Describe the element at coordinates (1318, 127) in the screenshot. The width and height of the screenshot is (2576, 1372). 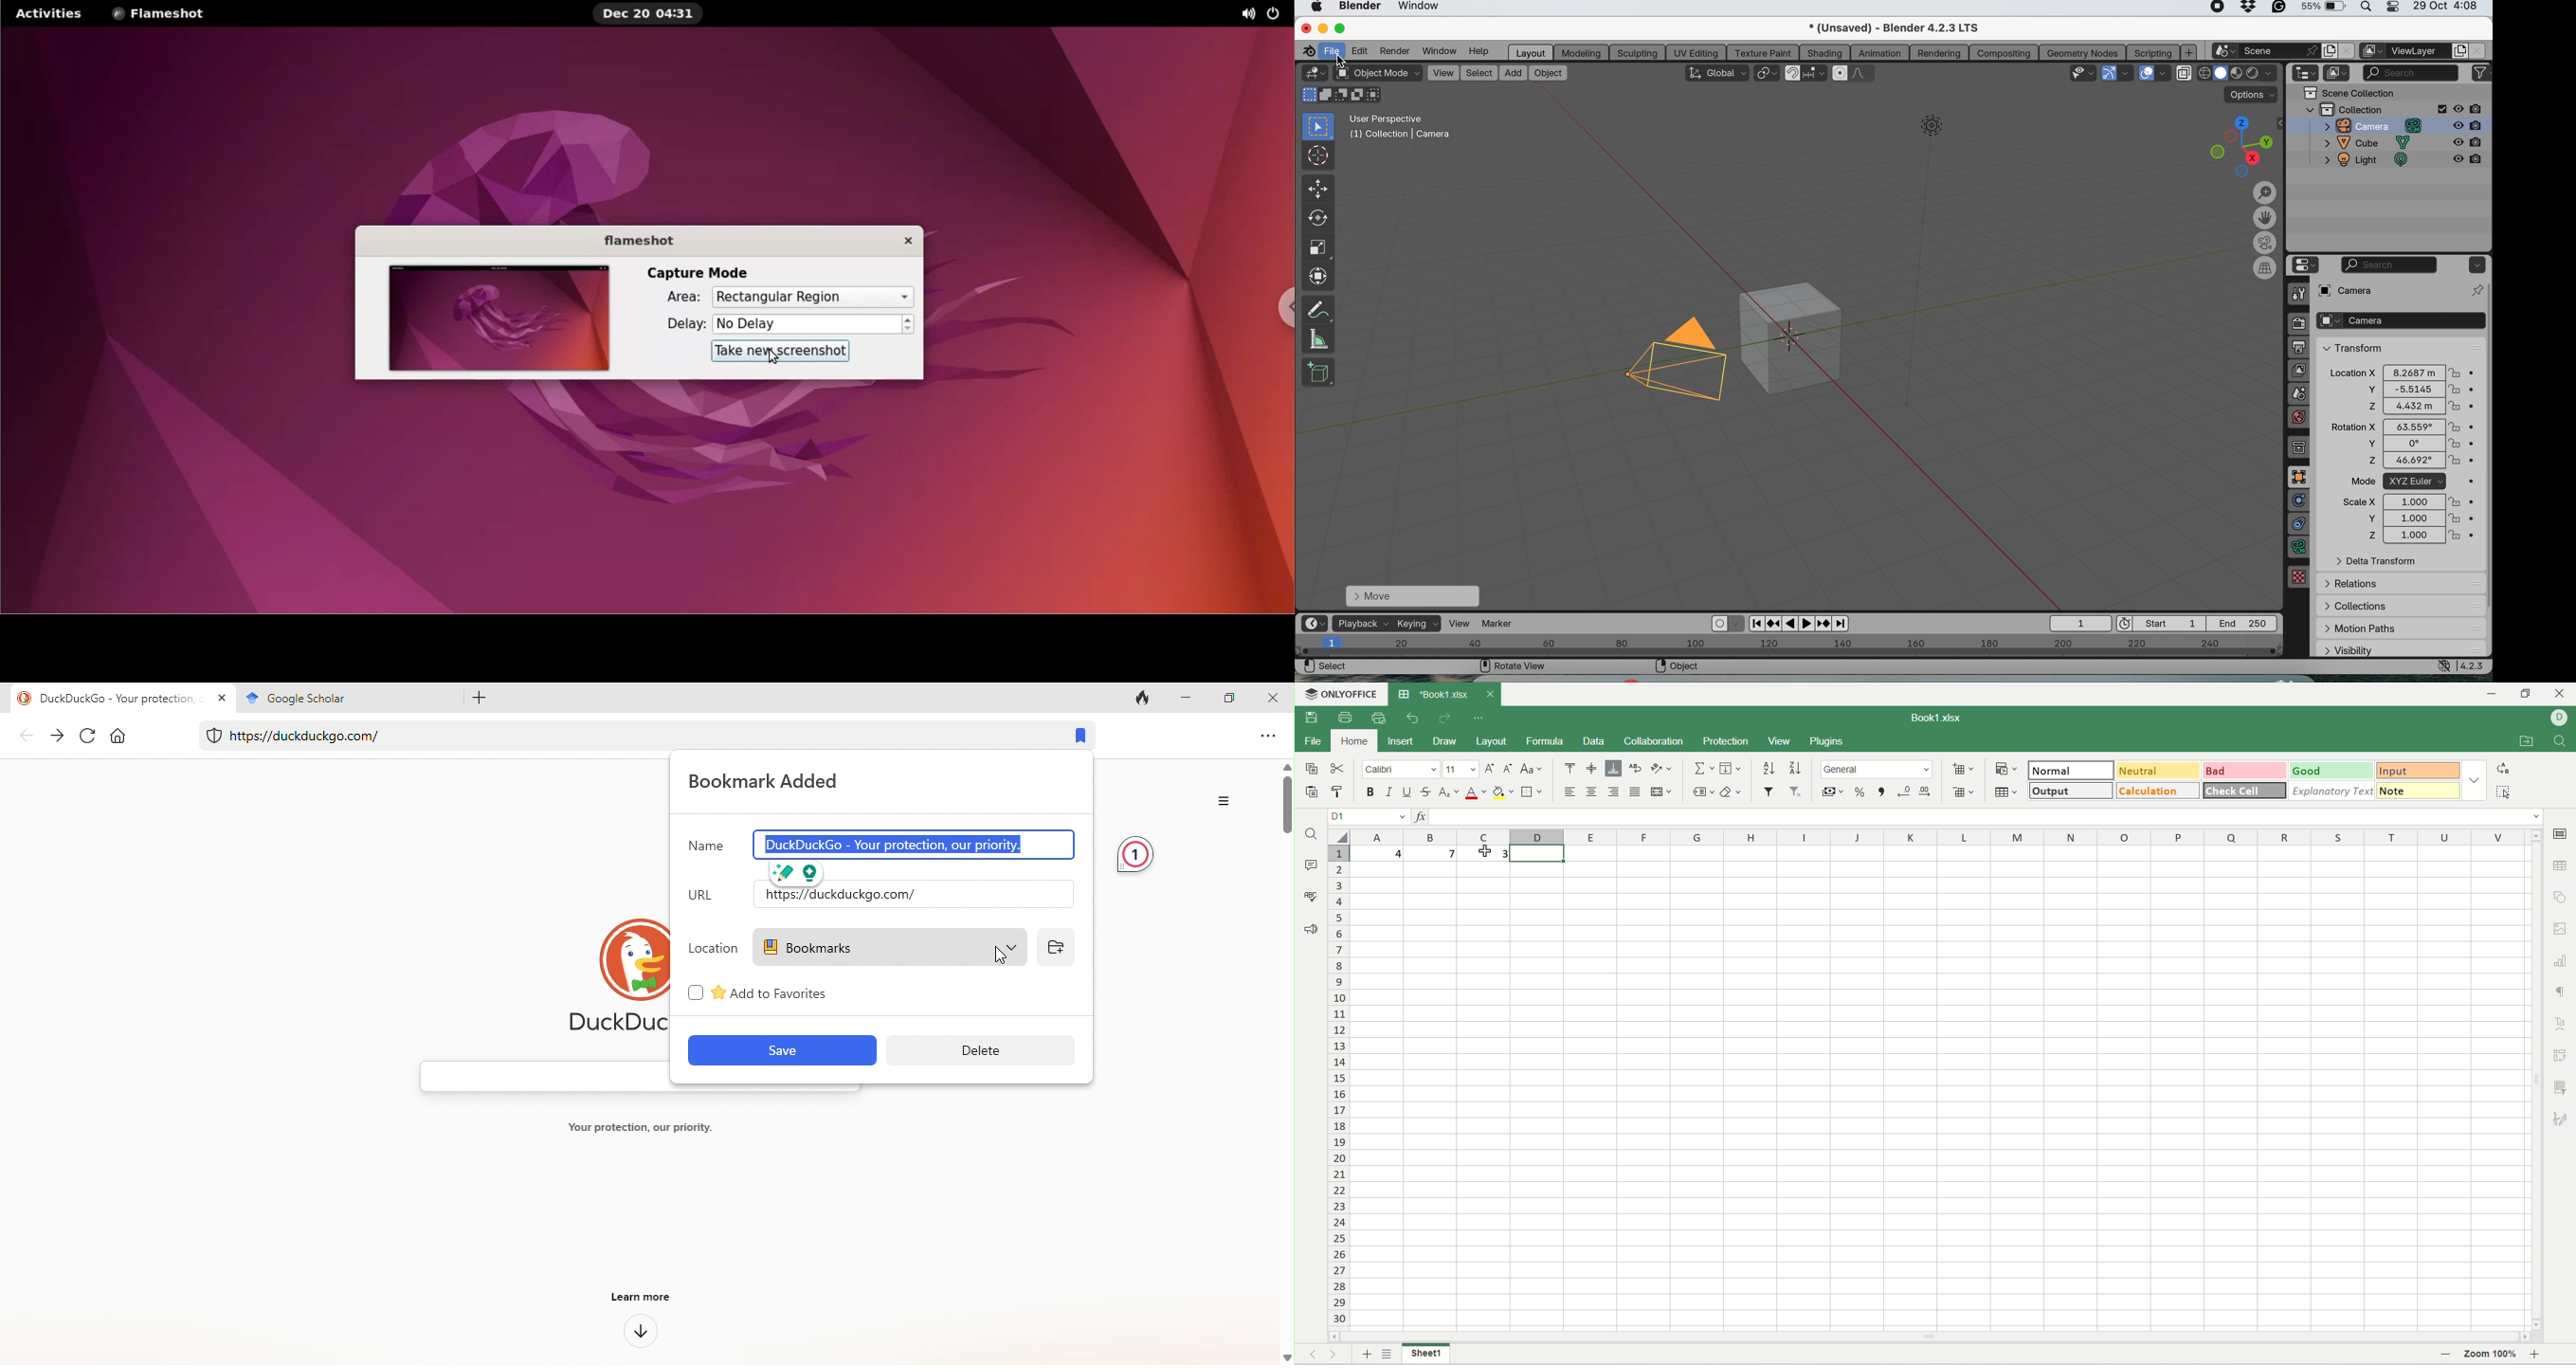
I see `select box` at that location.